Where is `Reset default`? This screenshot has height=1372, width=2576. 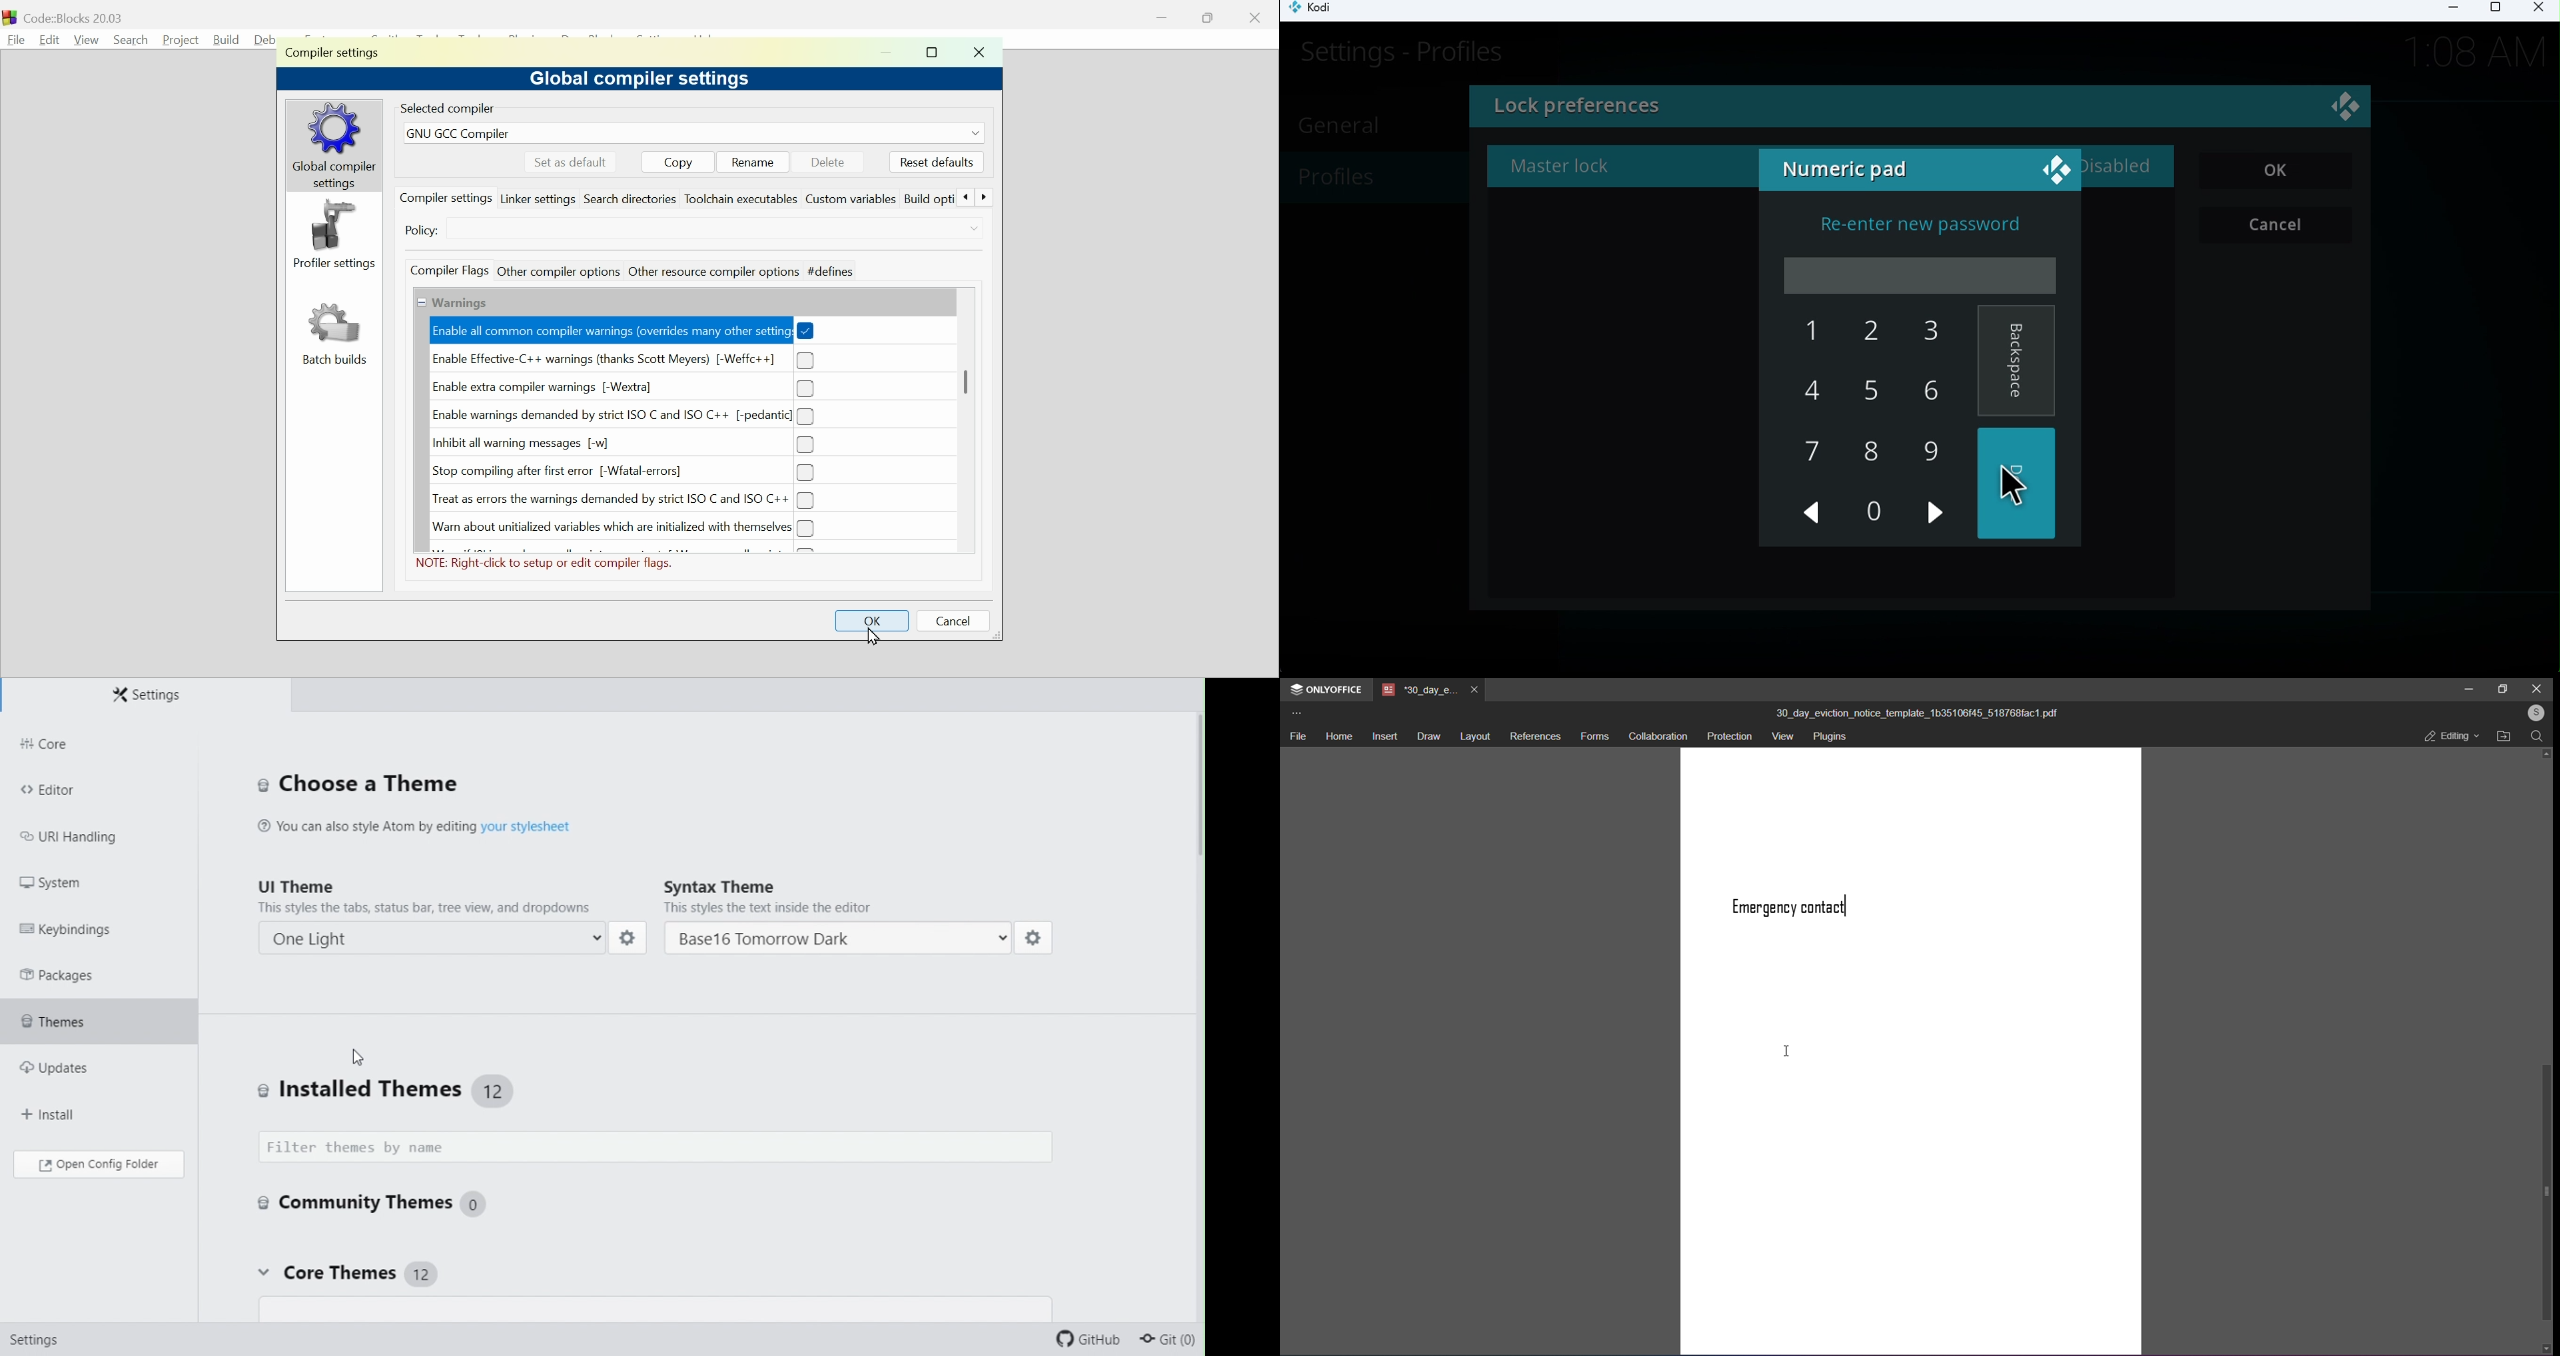 Reset default is located at coordinates (936, 162).